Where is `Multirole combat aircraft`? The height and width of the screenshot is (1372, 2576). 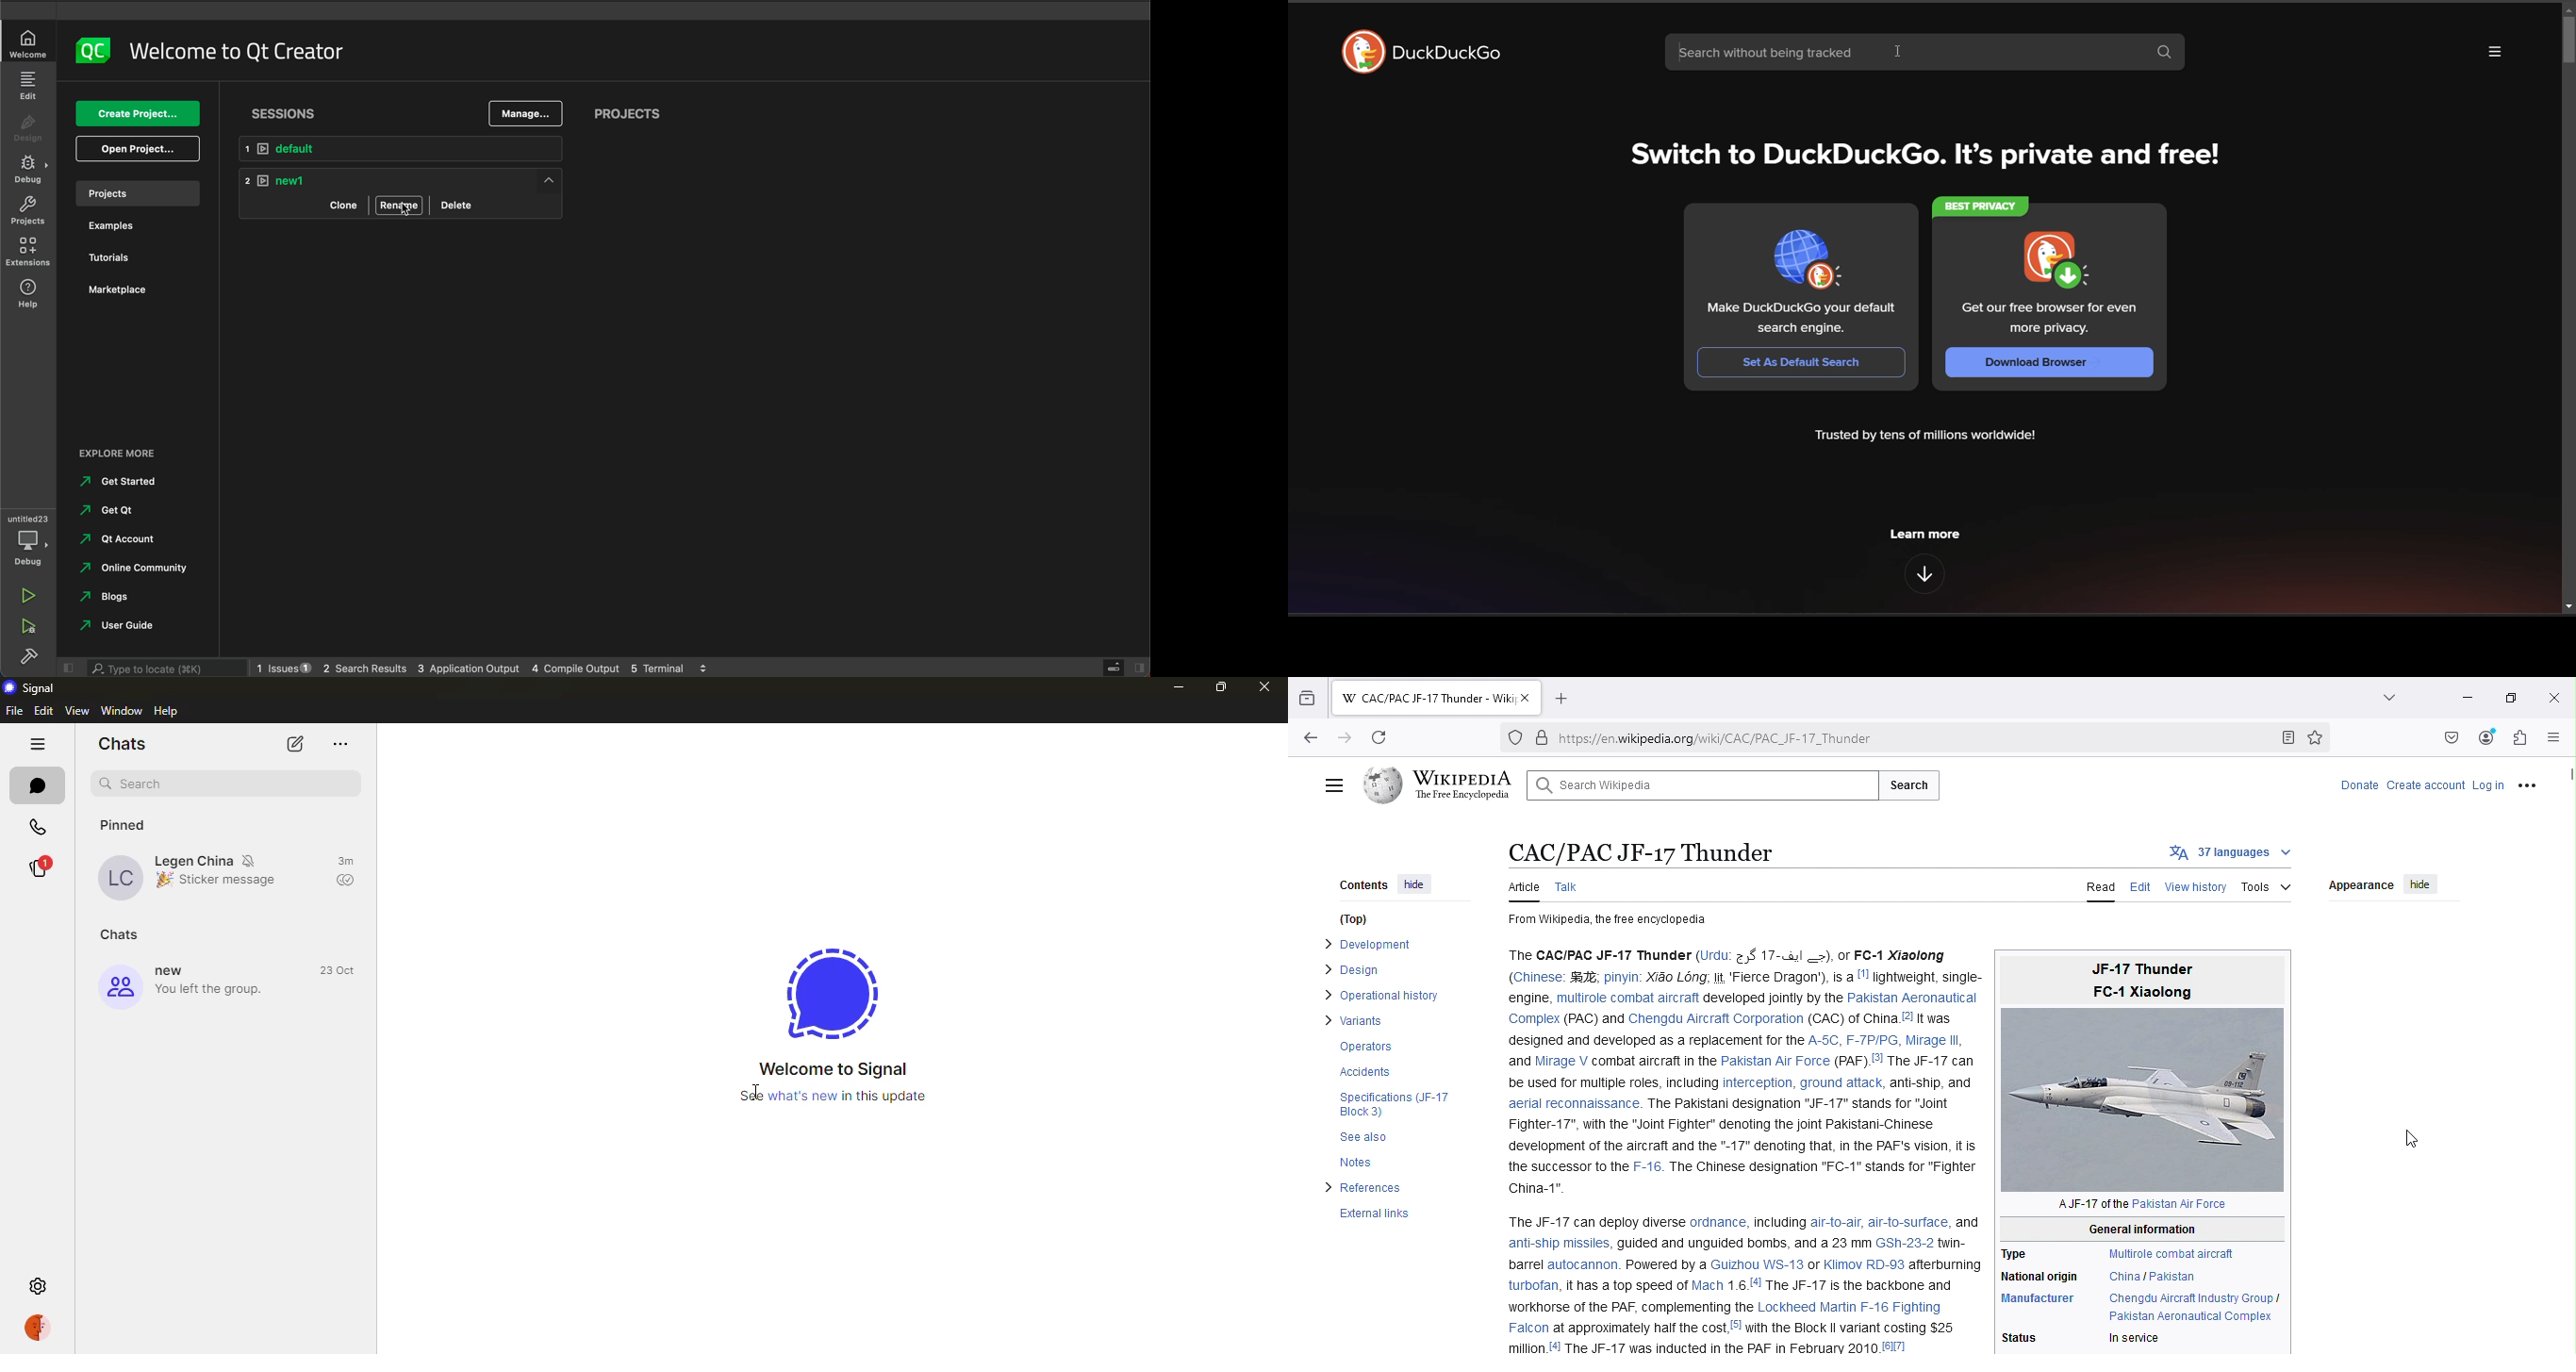 Multirole combat aircraft is located at coordinates (2166, 1252).